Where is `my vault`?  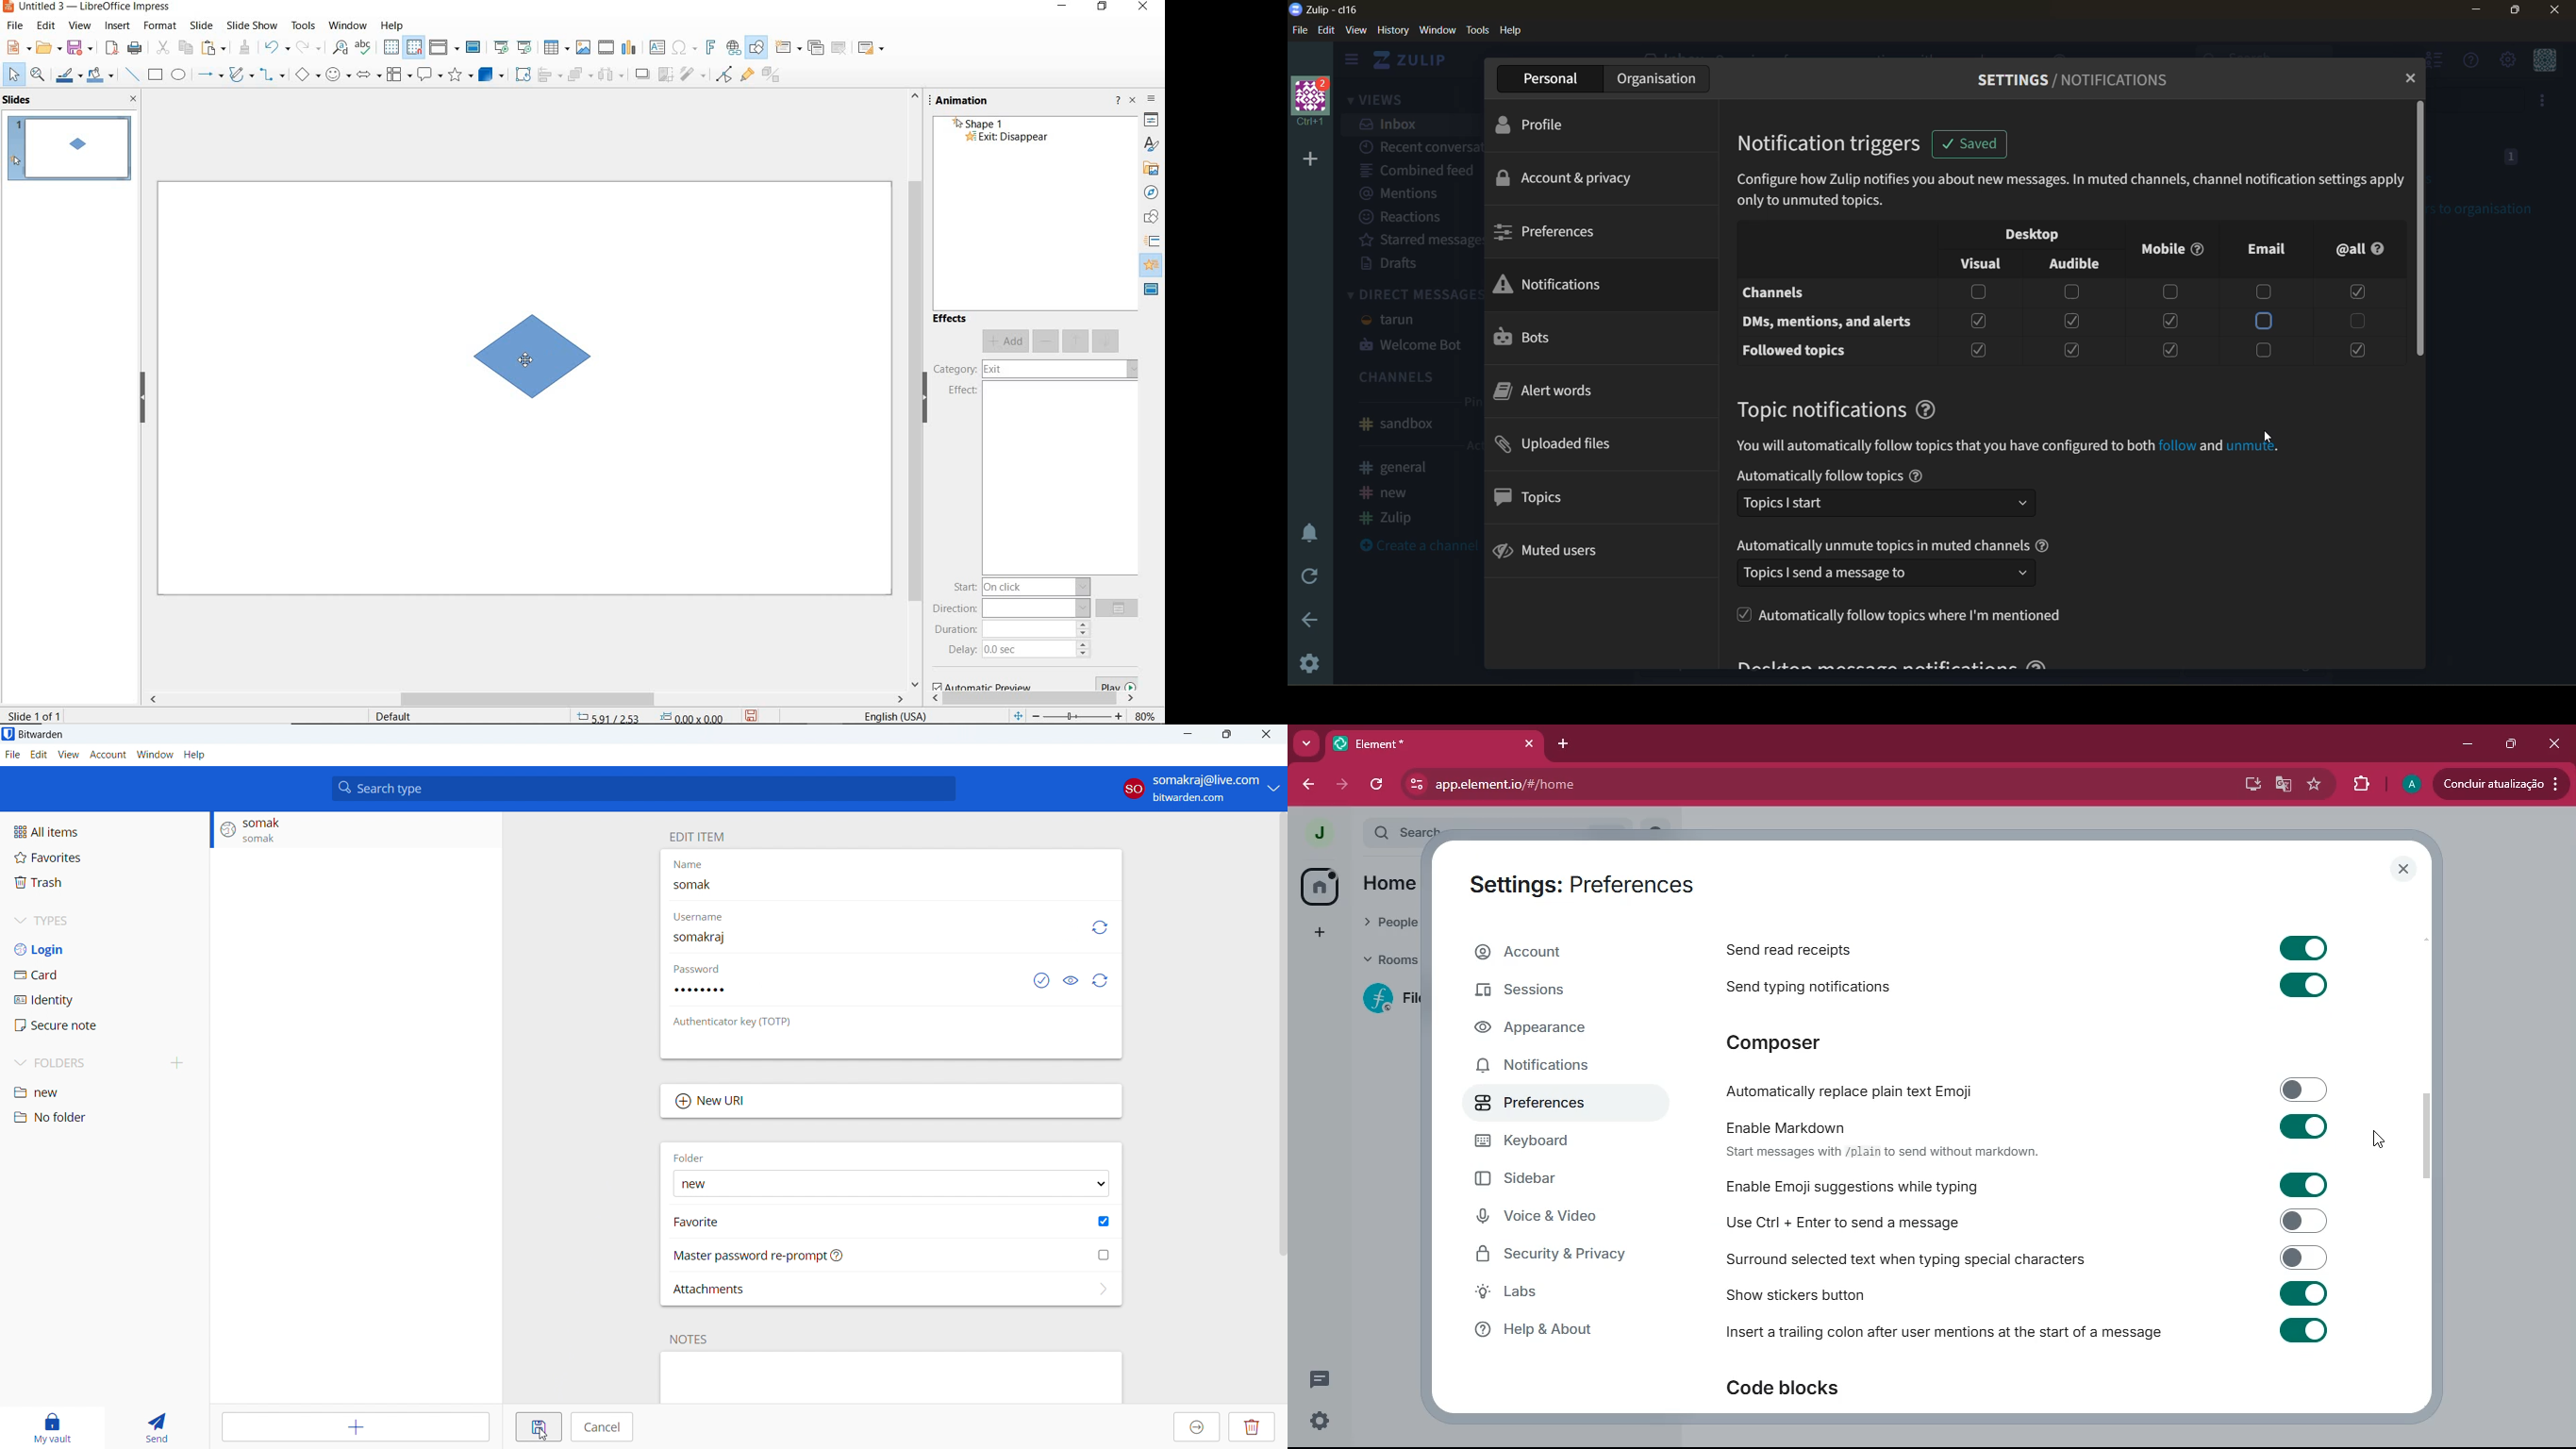
my vault is located at coordinates (53, 1428).